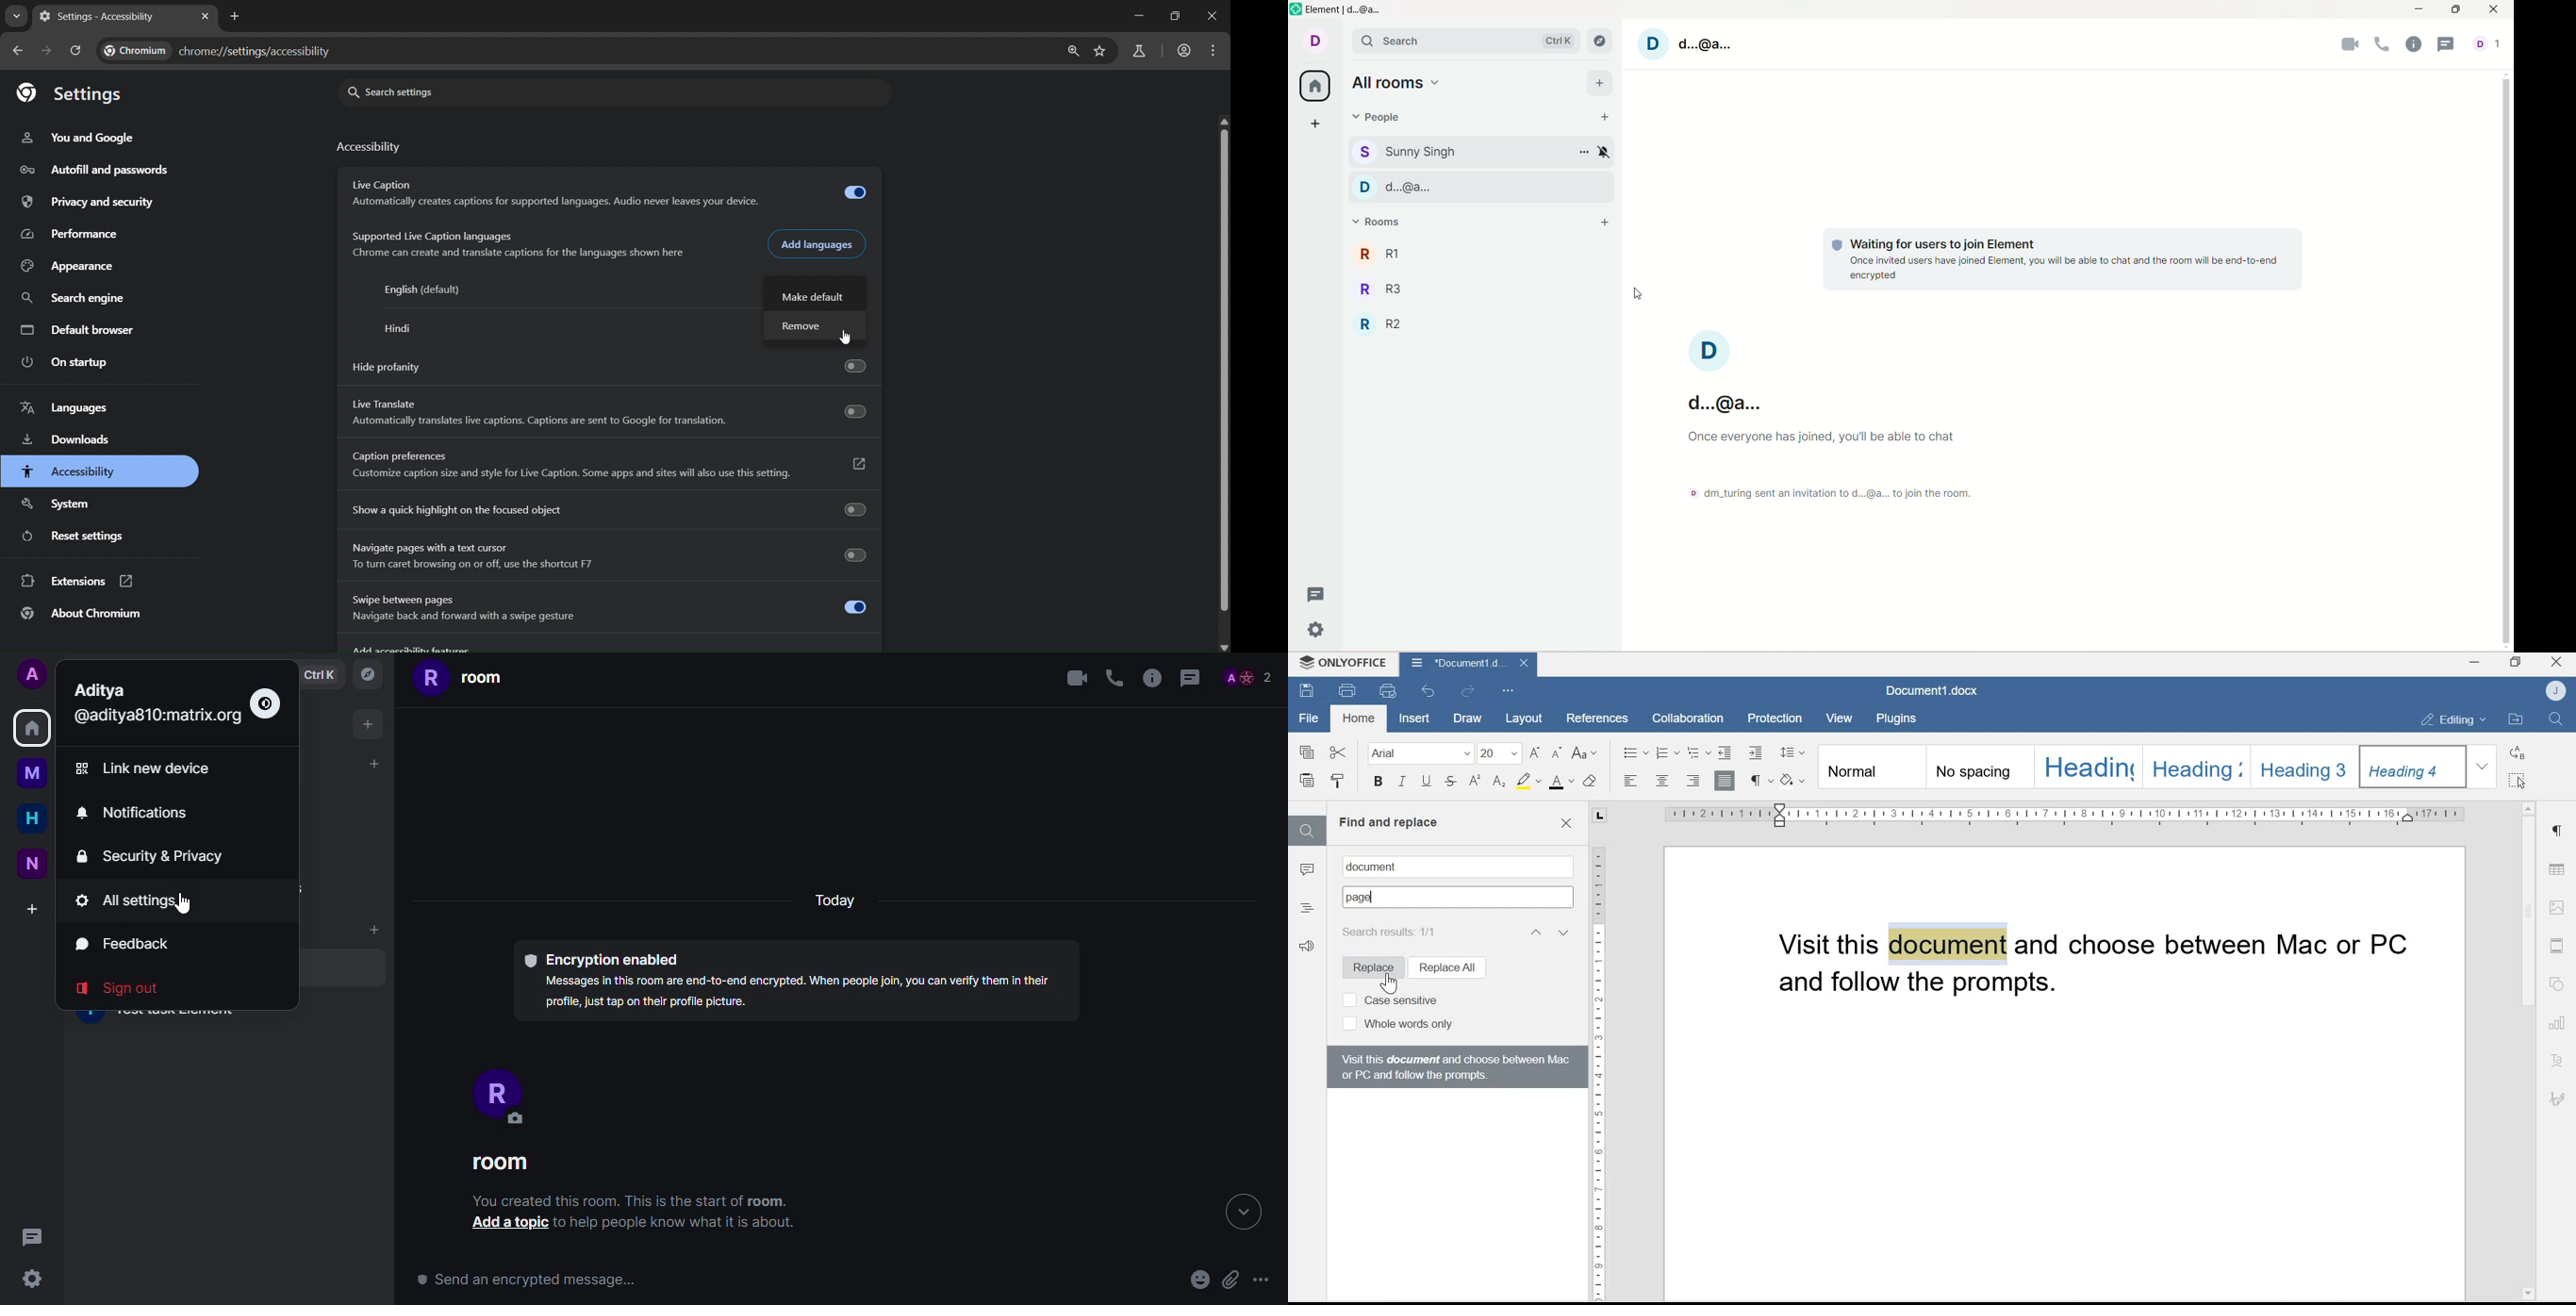 This screenshot has width=2576, height=1316. Describe the element at coordinates (682, 1224) in the screenshot. I see `to help people know what is It about.` at that location.